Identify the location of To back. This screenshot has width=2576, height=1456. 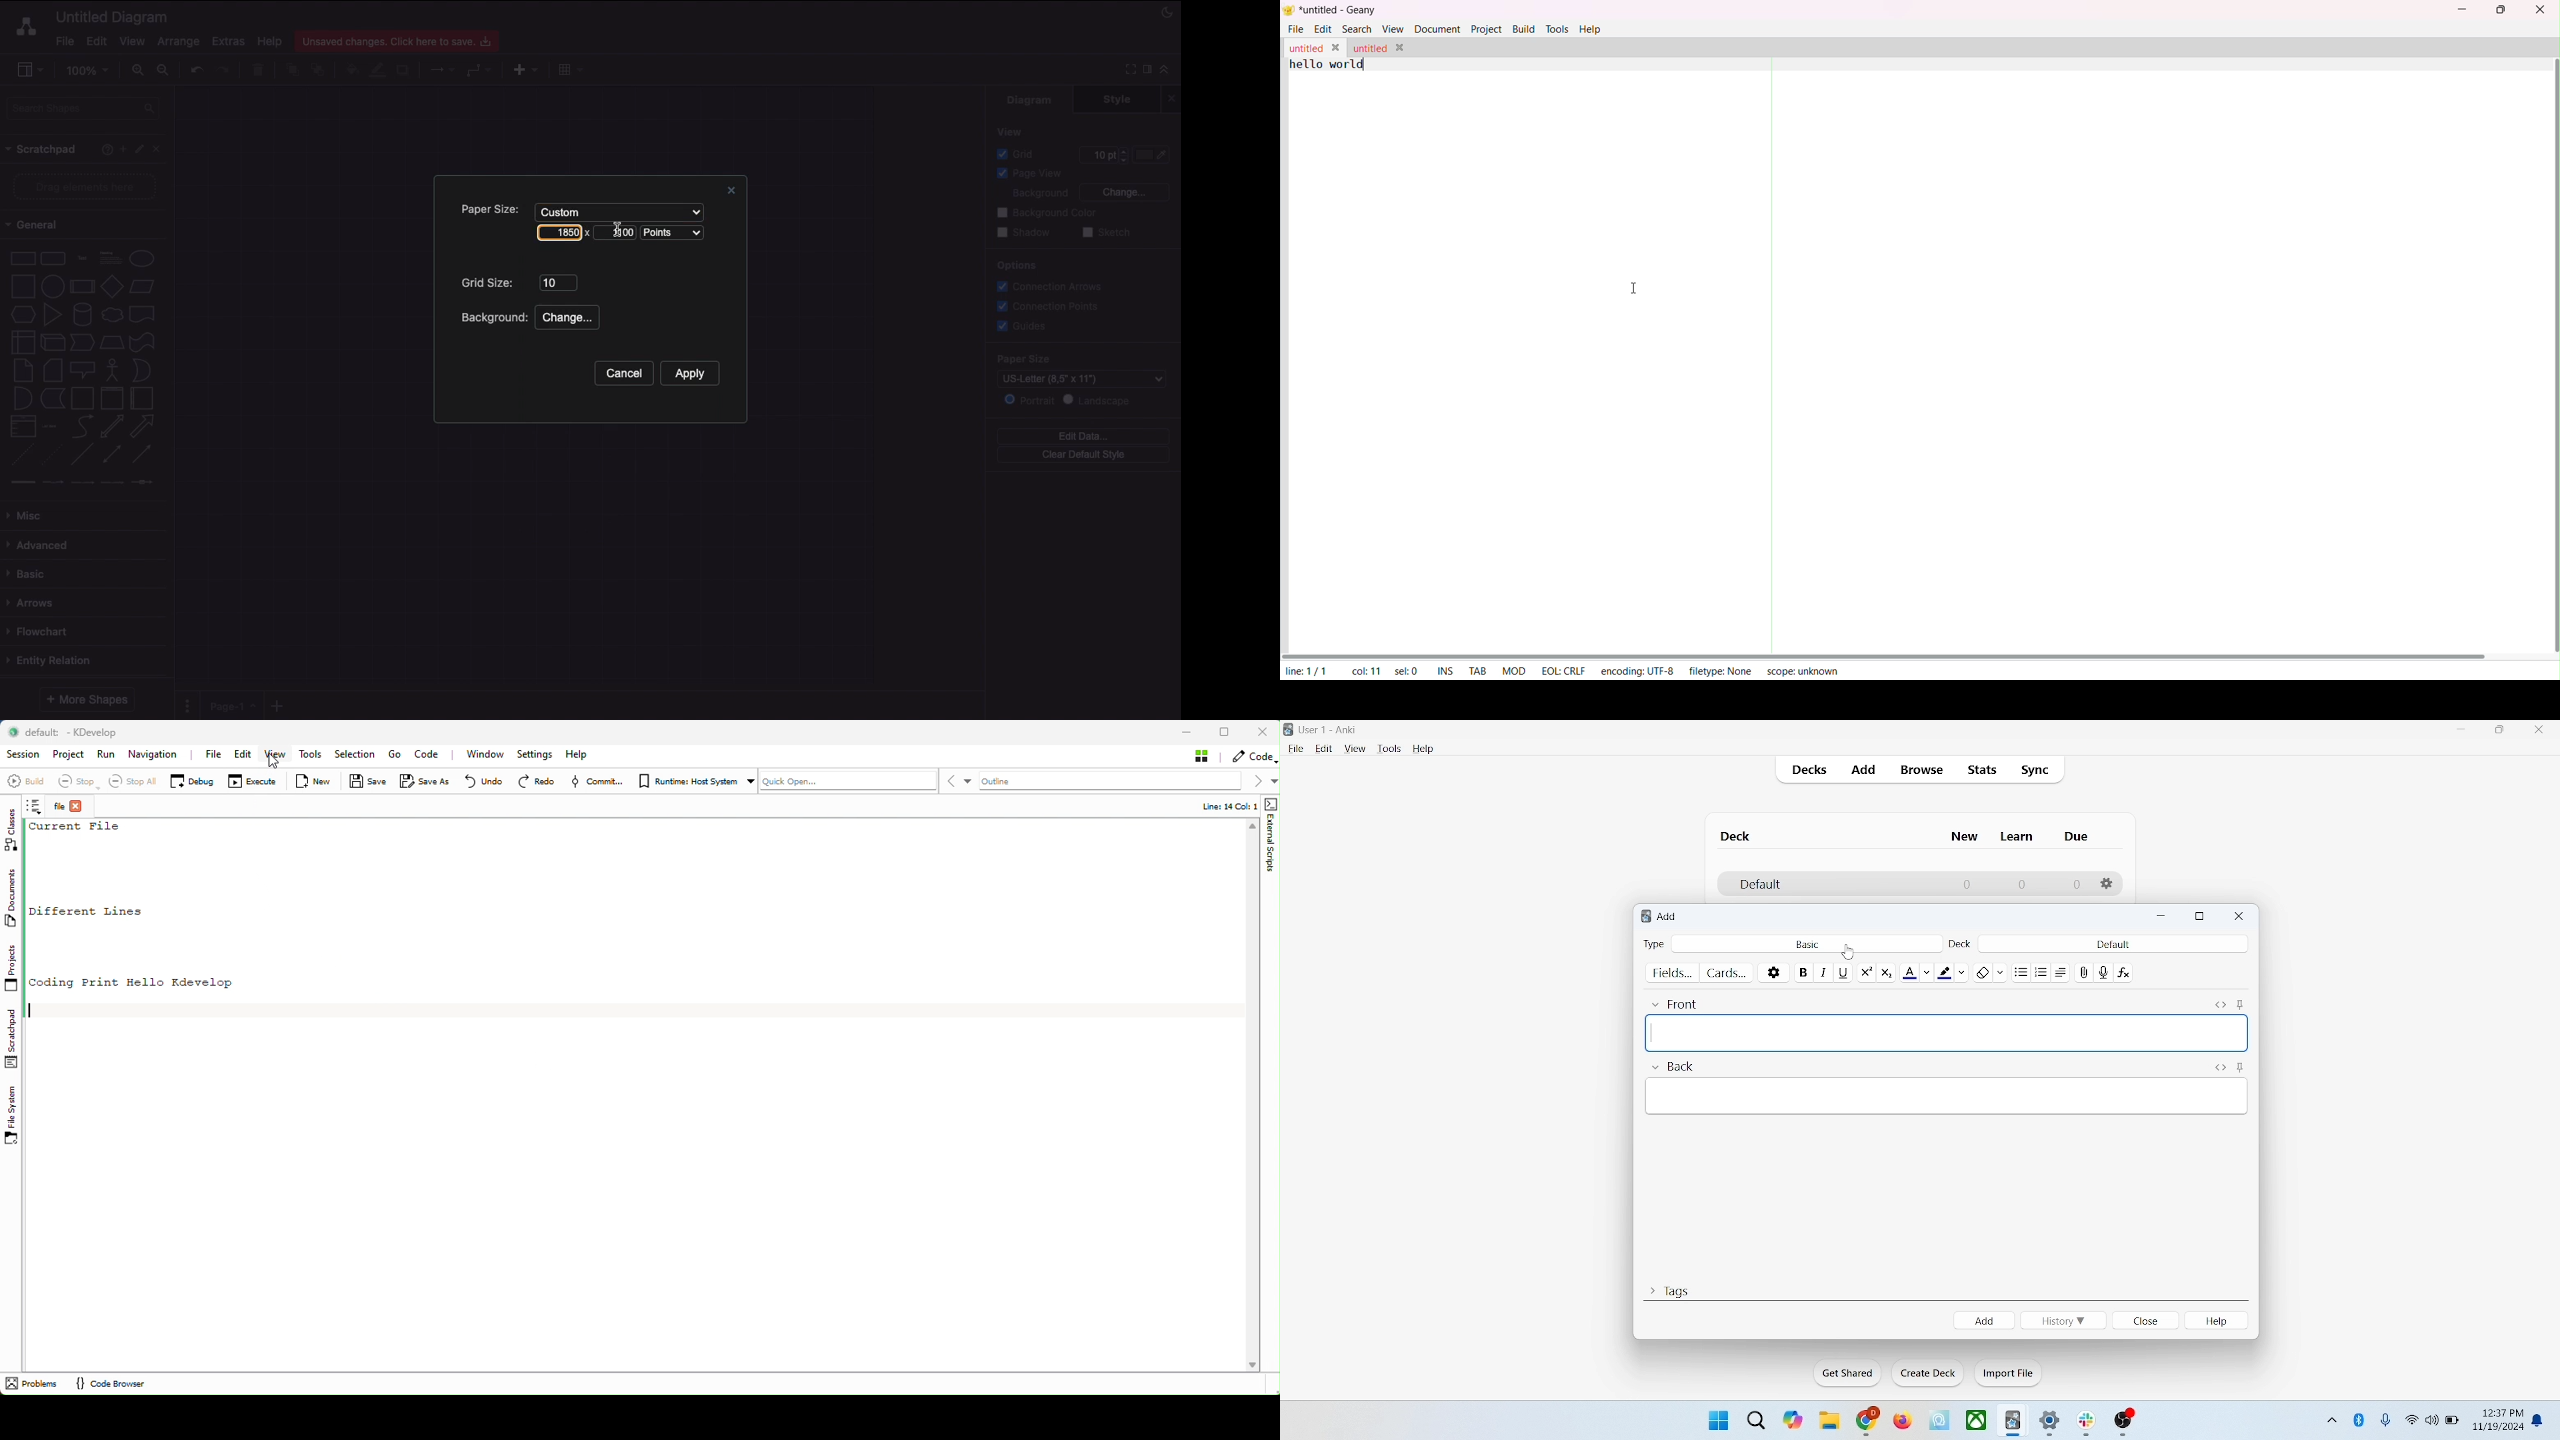
(321, 69).